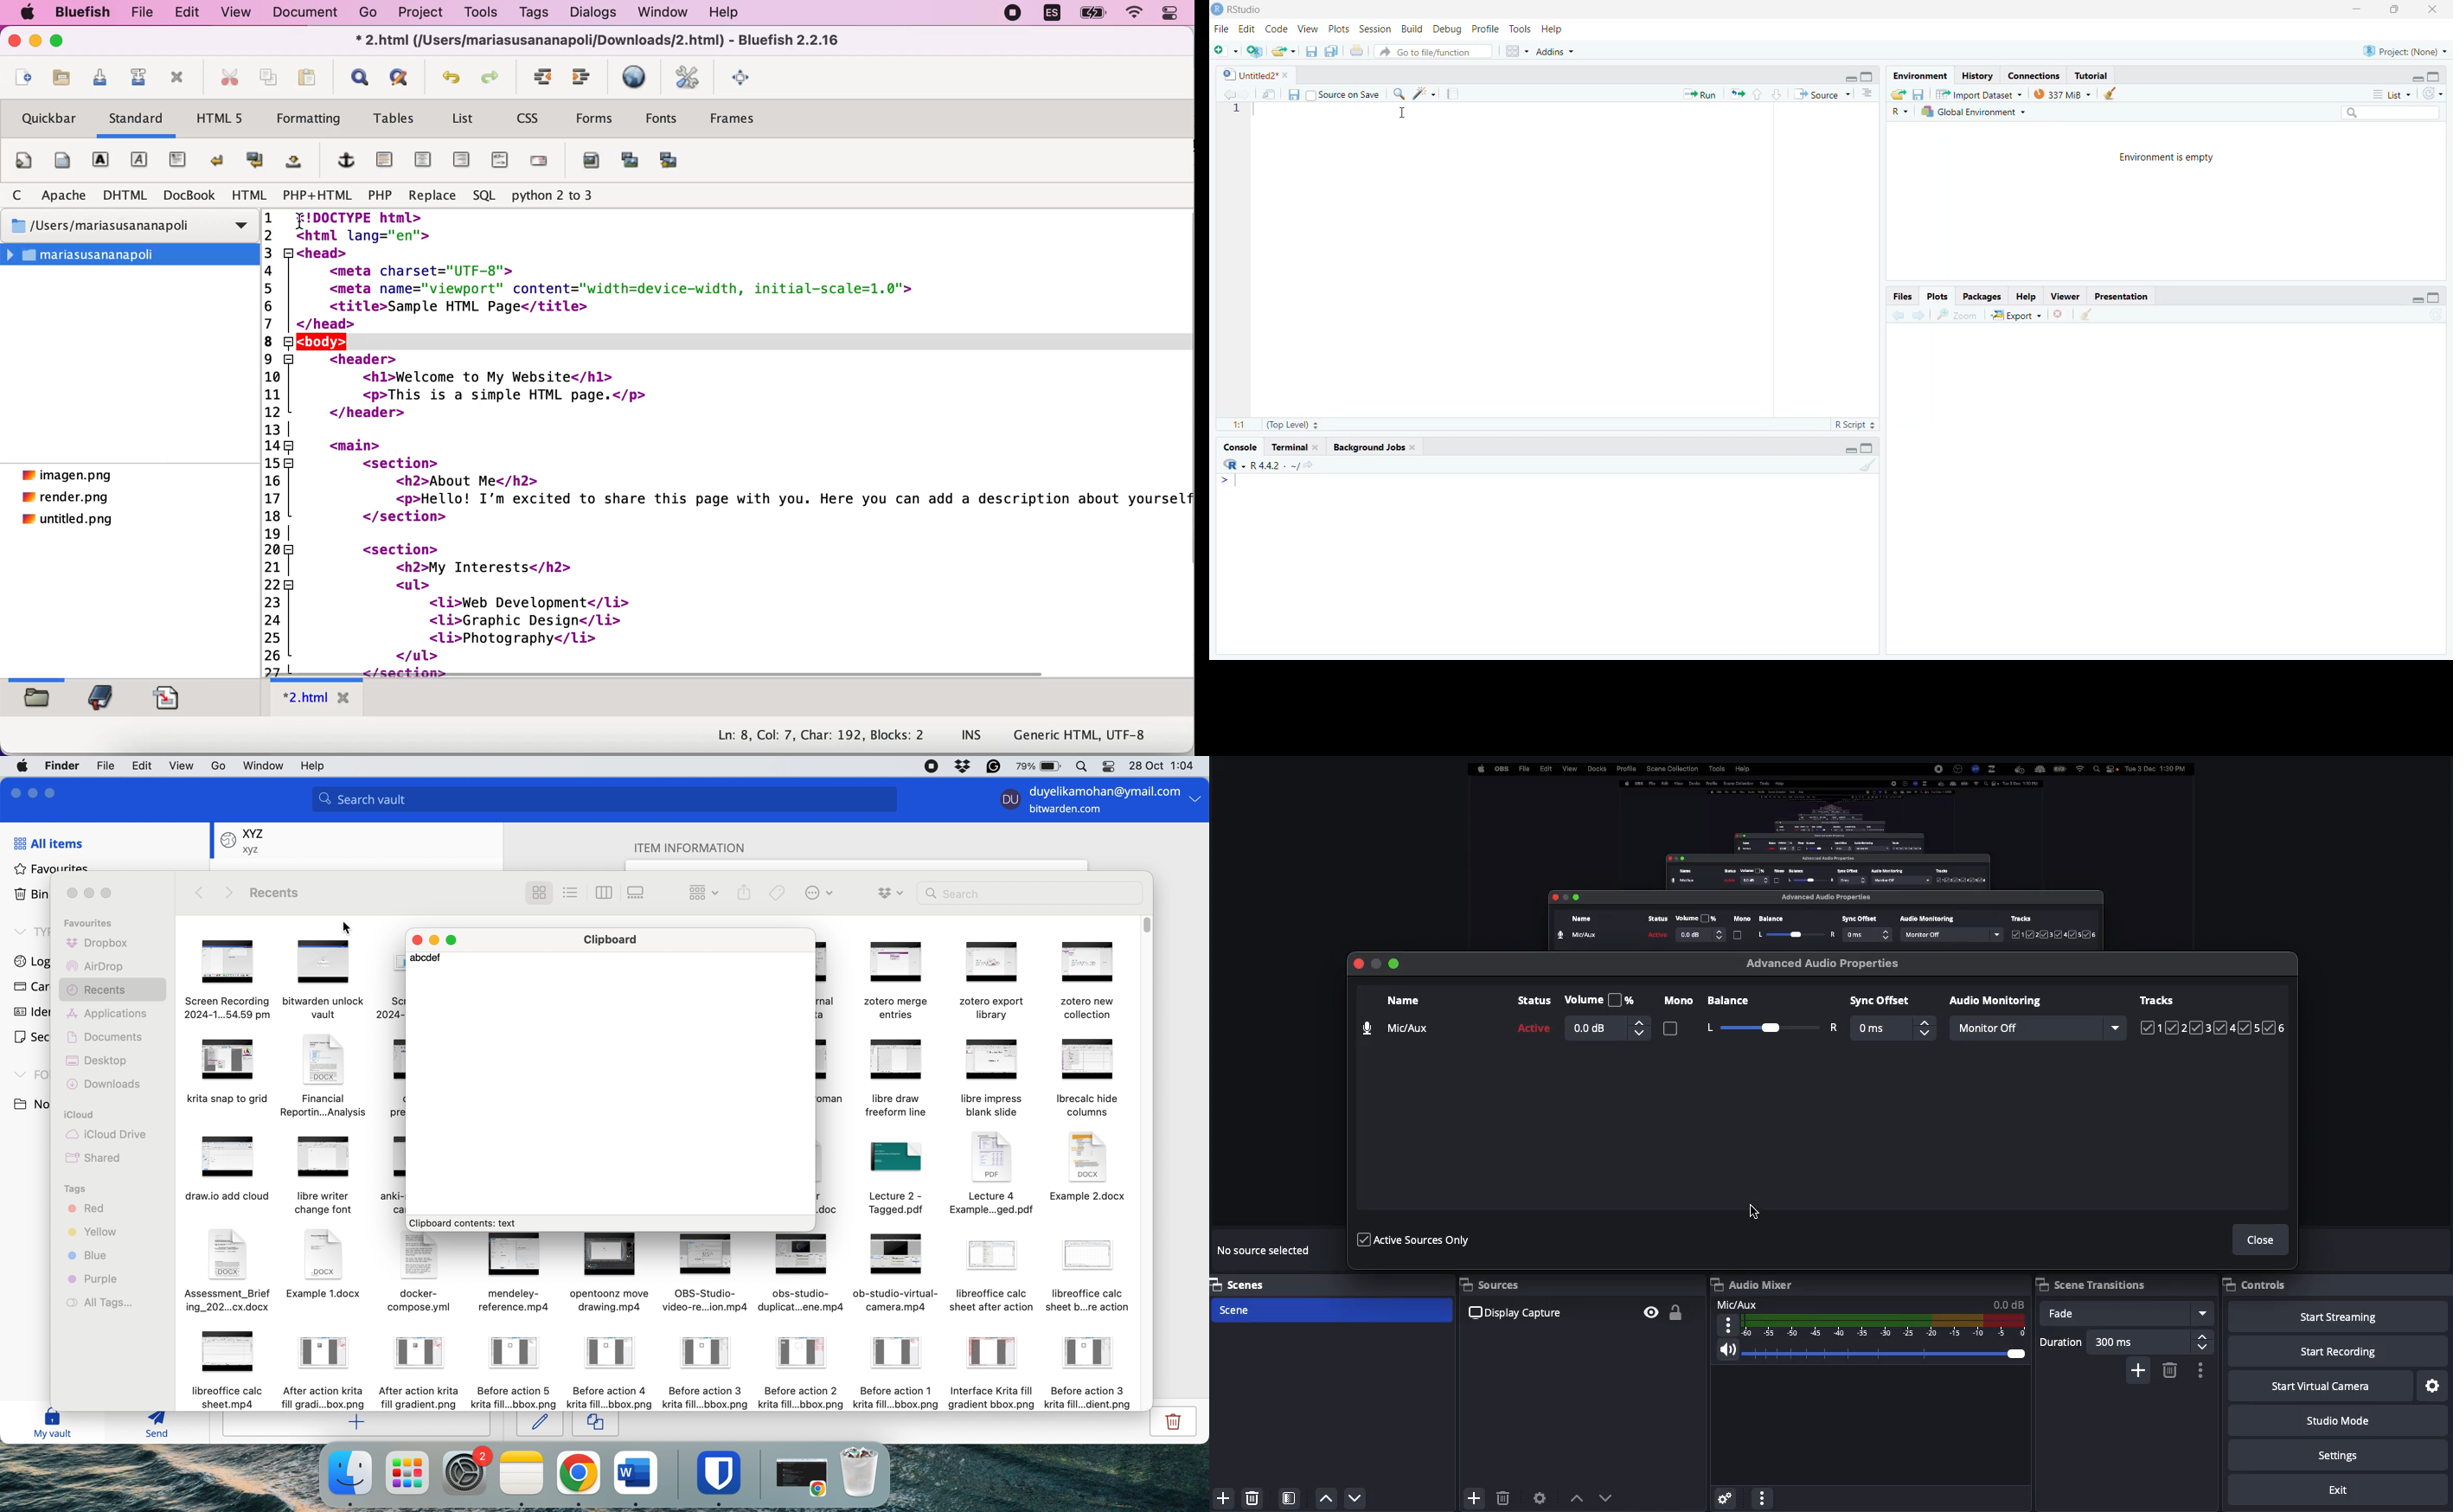  What do you see at coordinates (53, 791) in the screenshot?
I see `maximise` at bounding box center [53, 791].